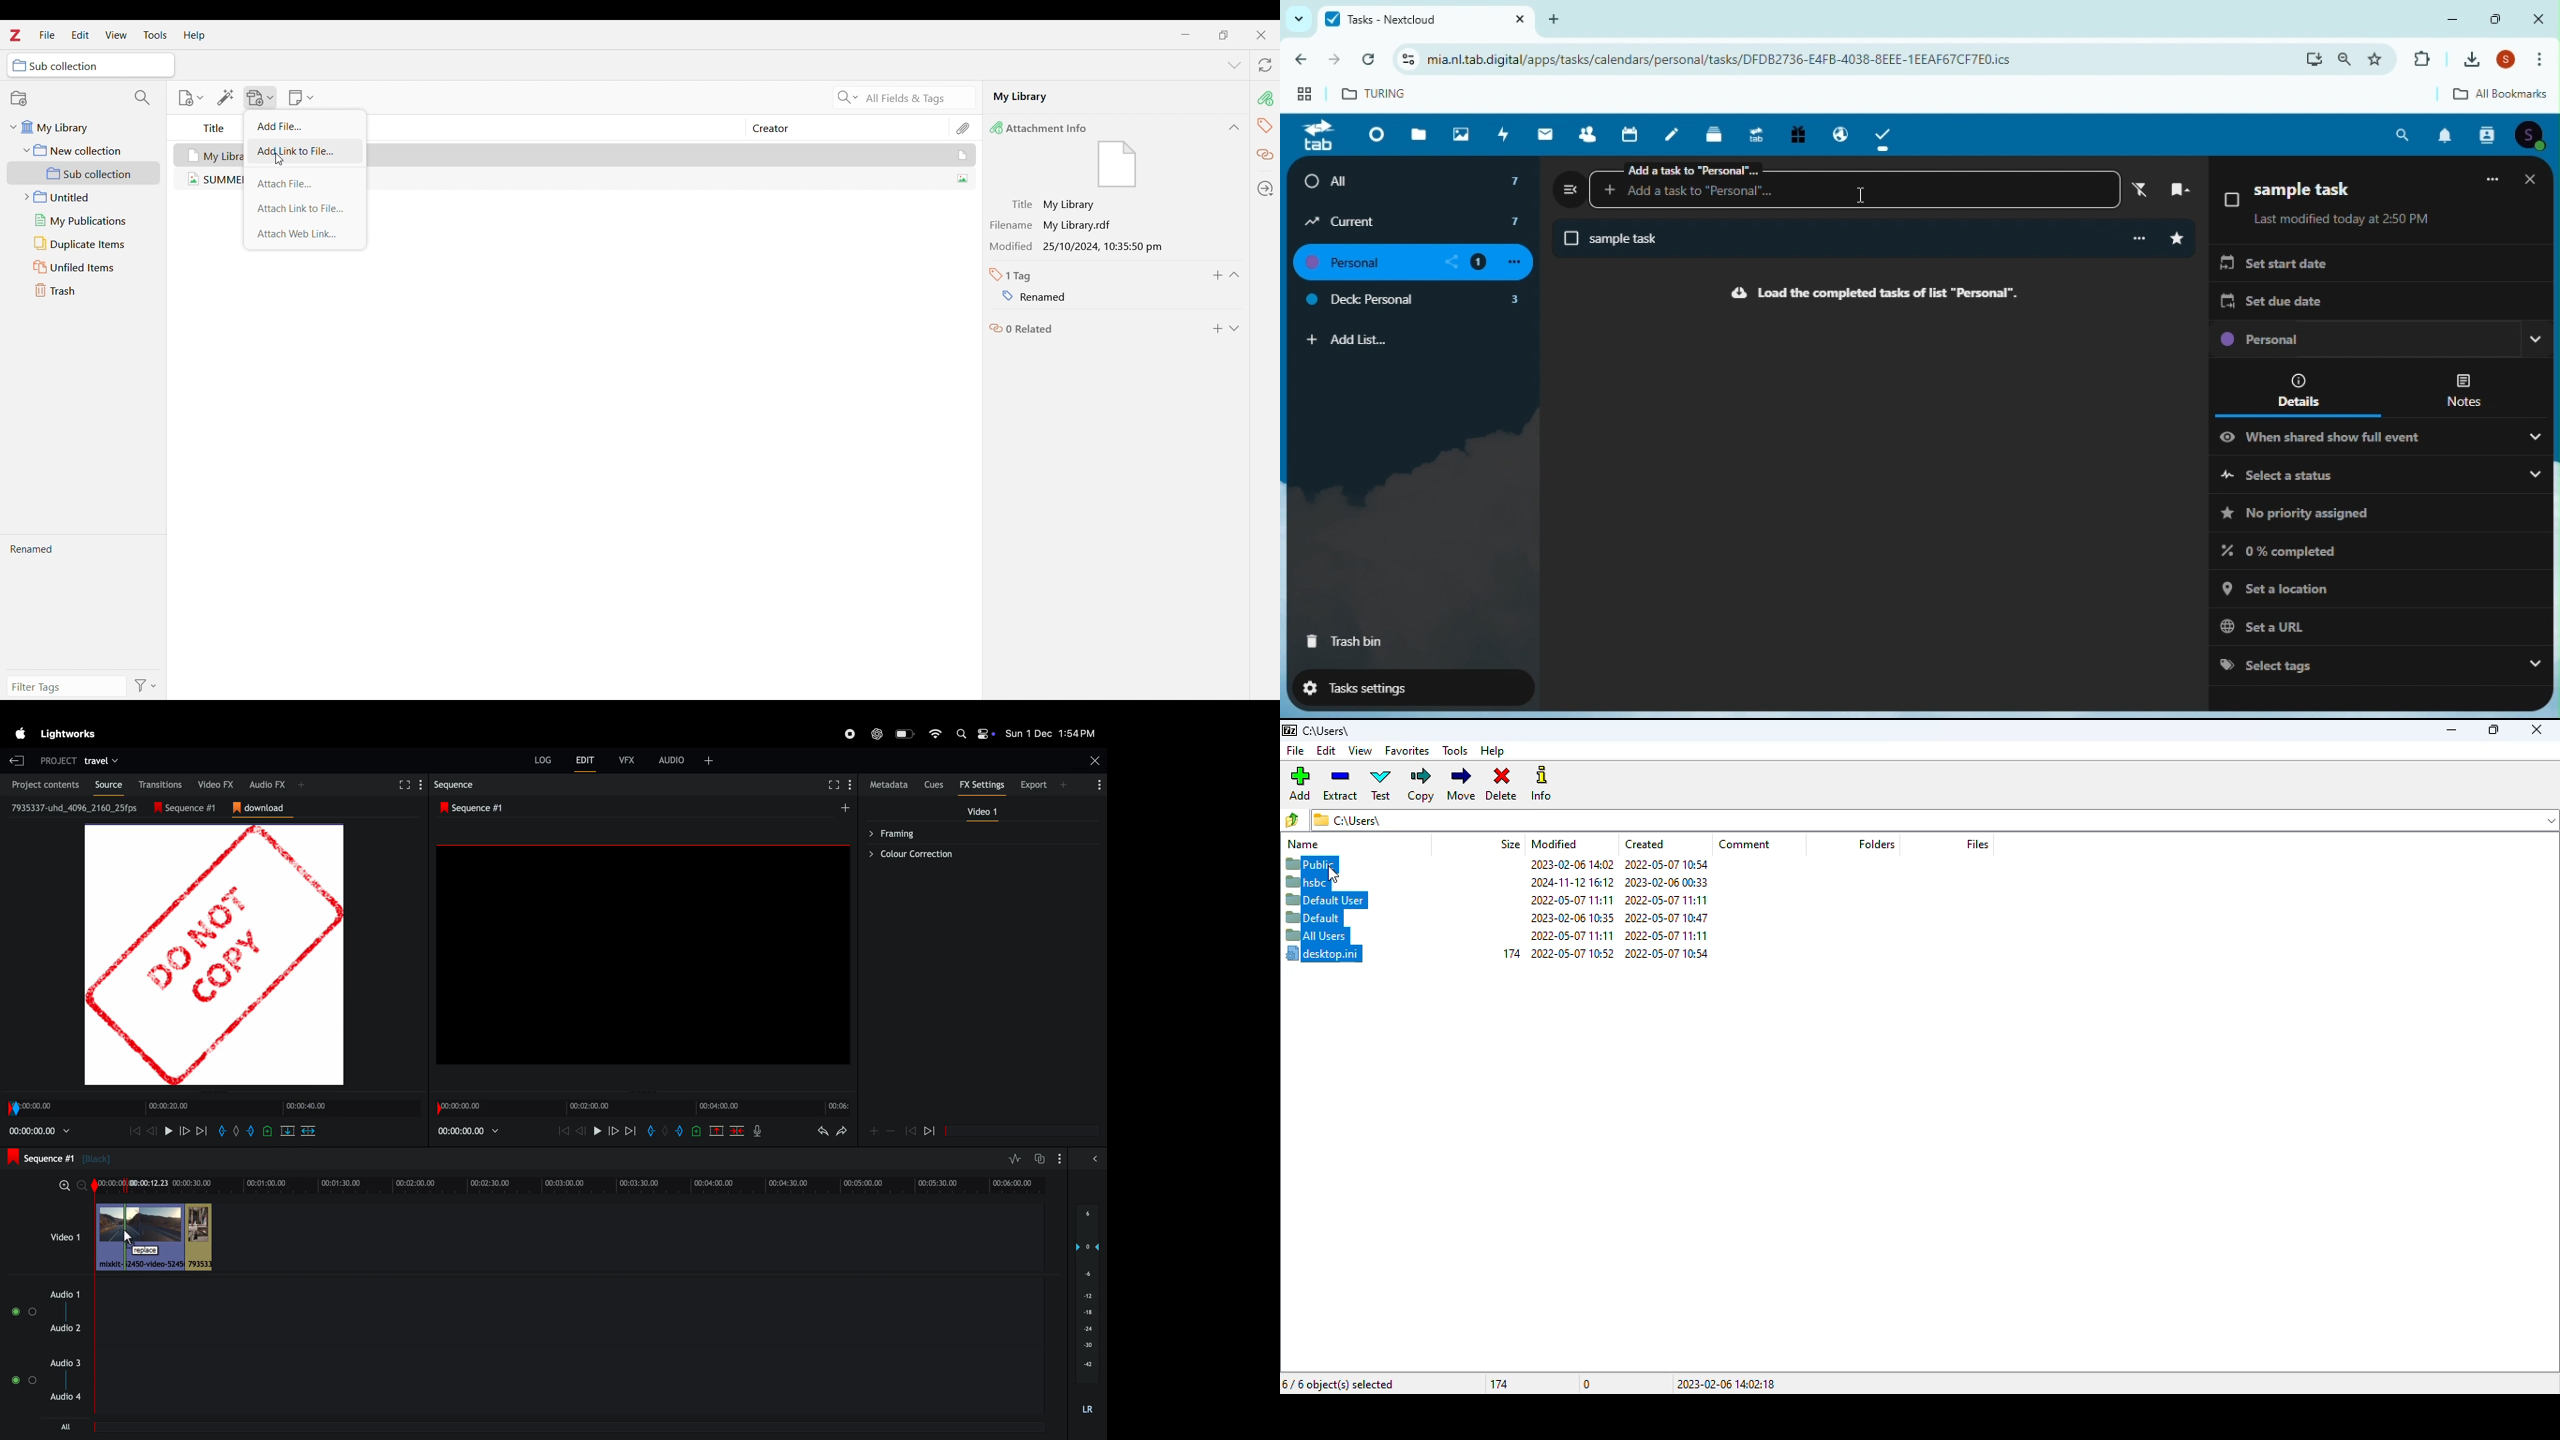 The image size is (2576, 1456). I want to click on cues, so click(935, 785).